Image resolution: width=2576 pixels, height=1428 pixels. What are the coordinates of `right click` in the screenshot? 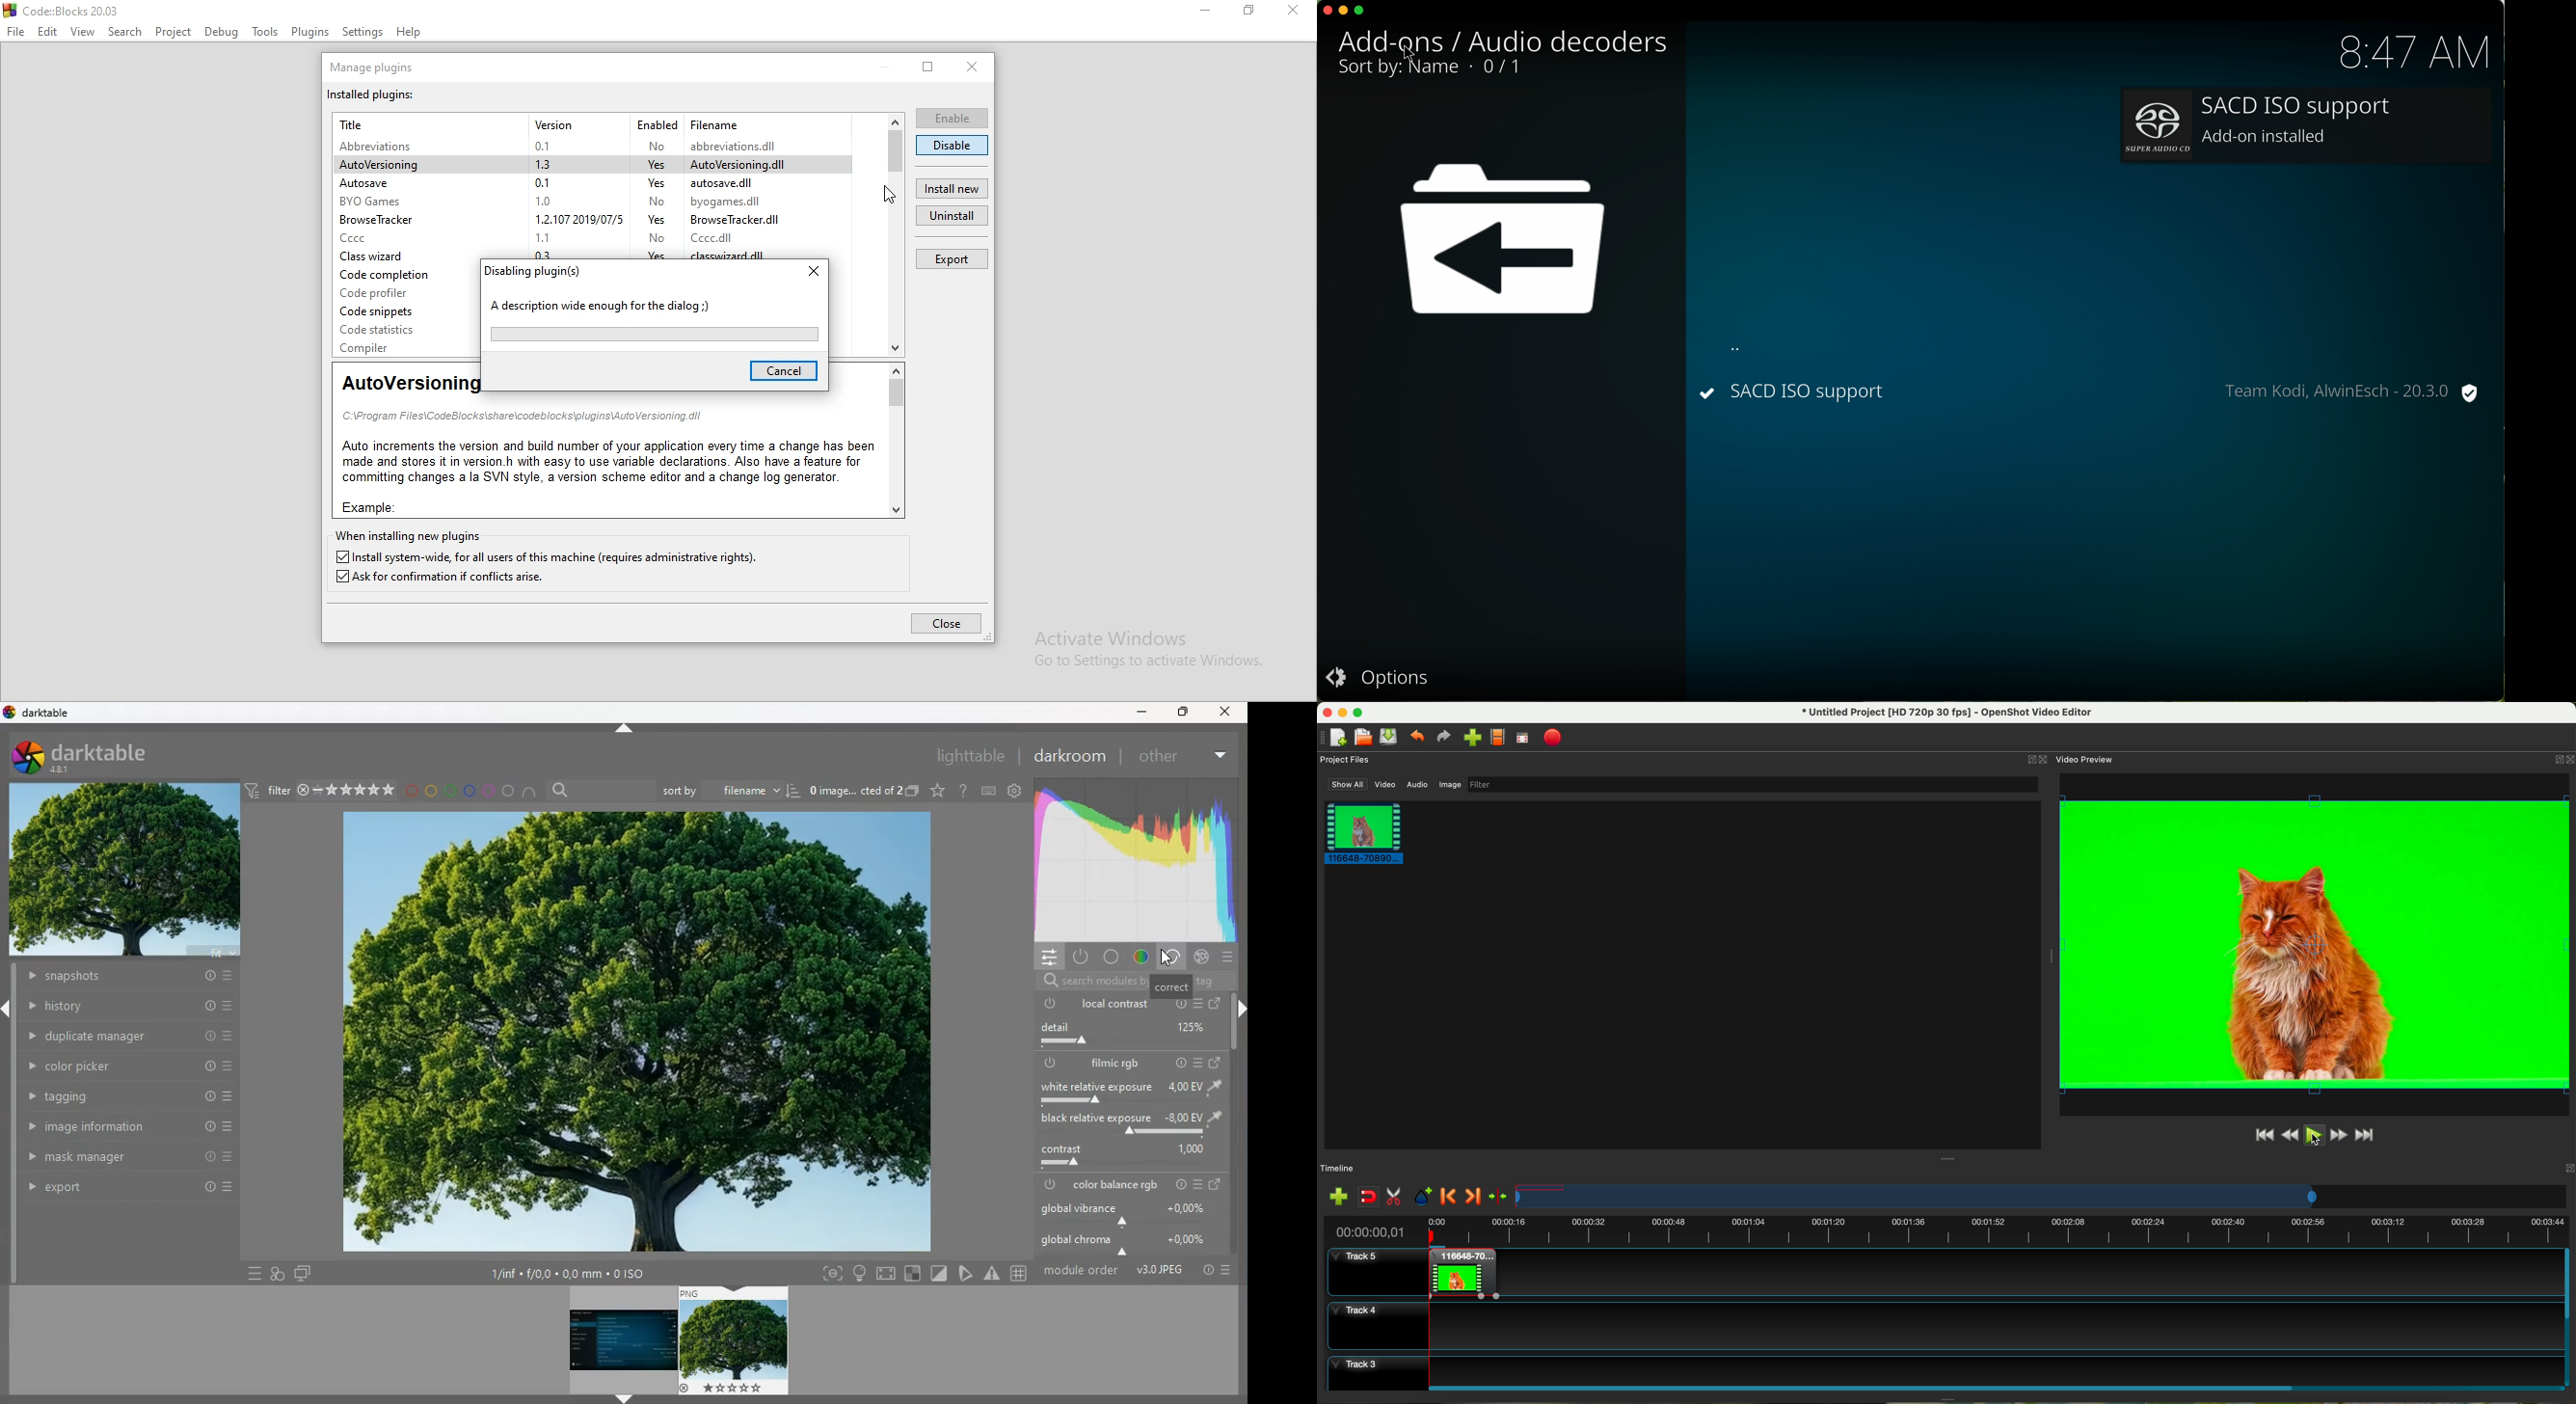 It's located at (1458, 1275).